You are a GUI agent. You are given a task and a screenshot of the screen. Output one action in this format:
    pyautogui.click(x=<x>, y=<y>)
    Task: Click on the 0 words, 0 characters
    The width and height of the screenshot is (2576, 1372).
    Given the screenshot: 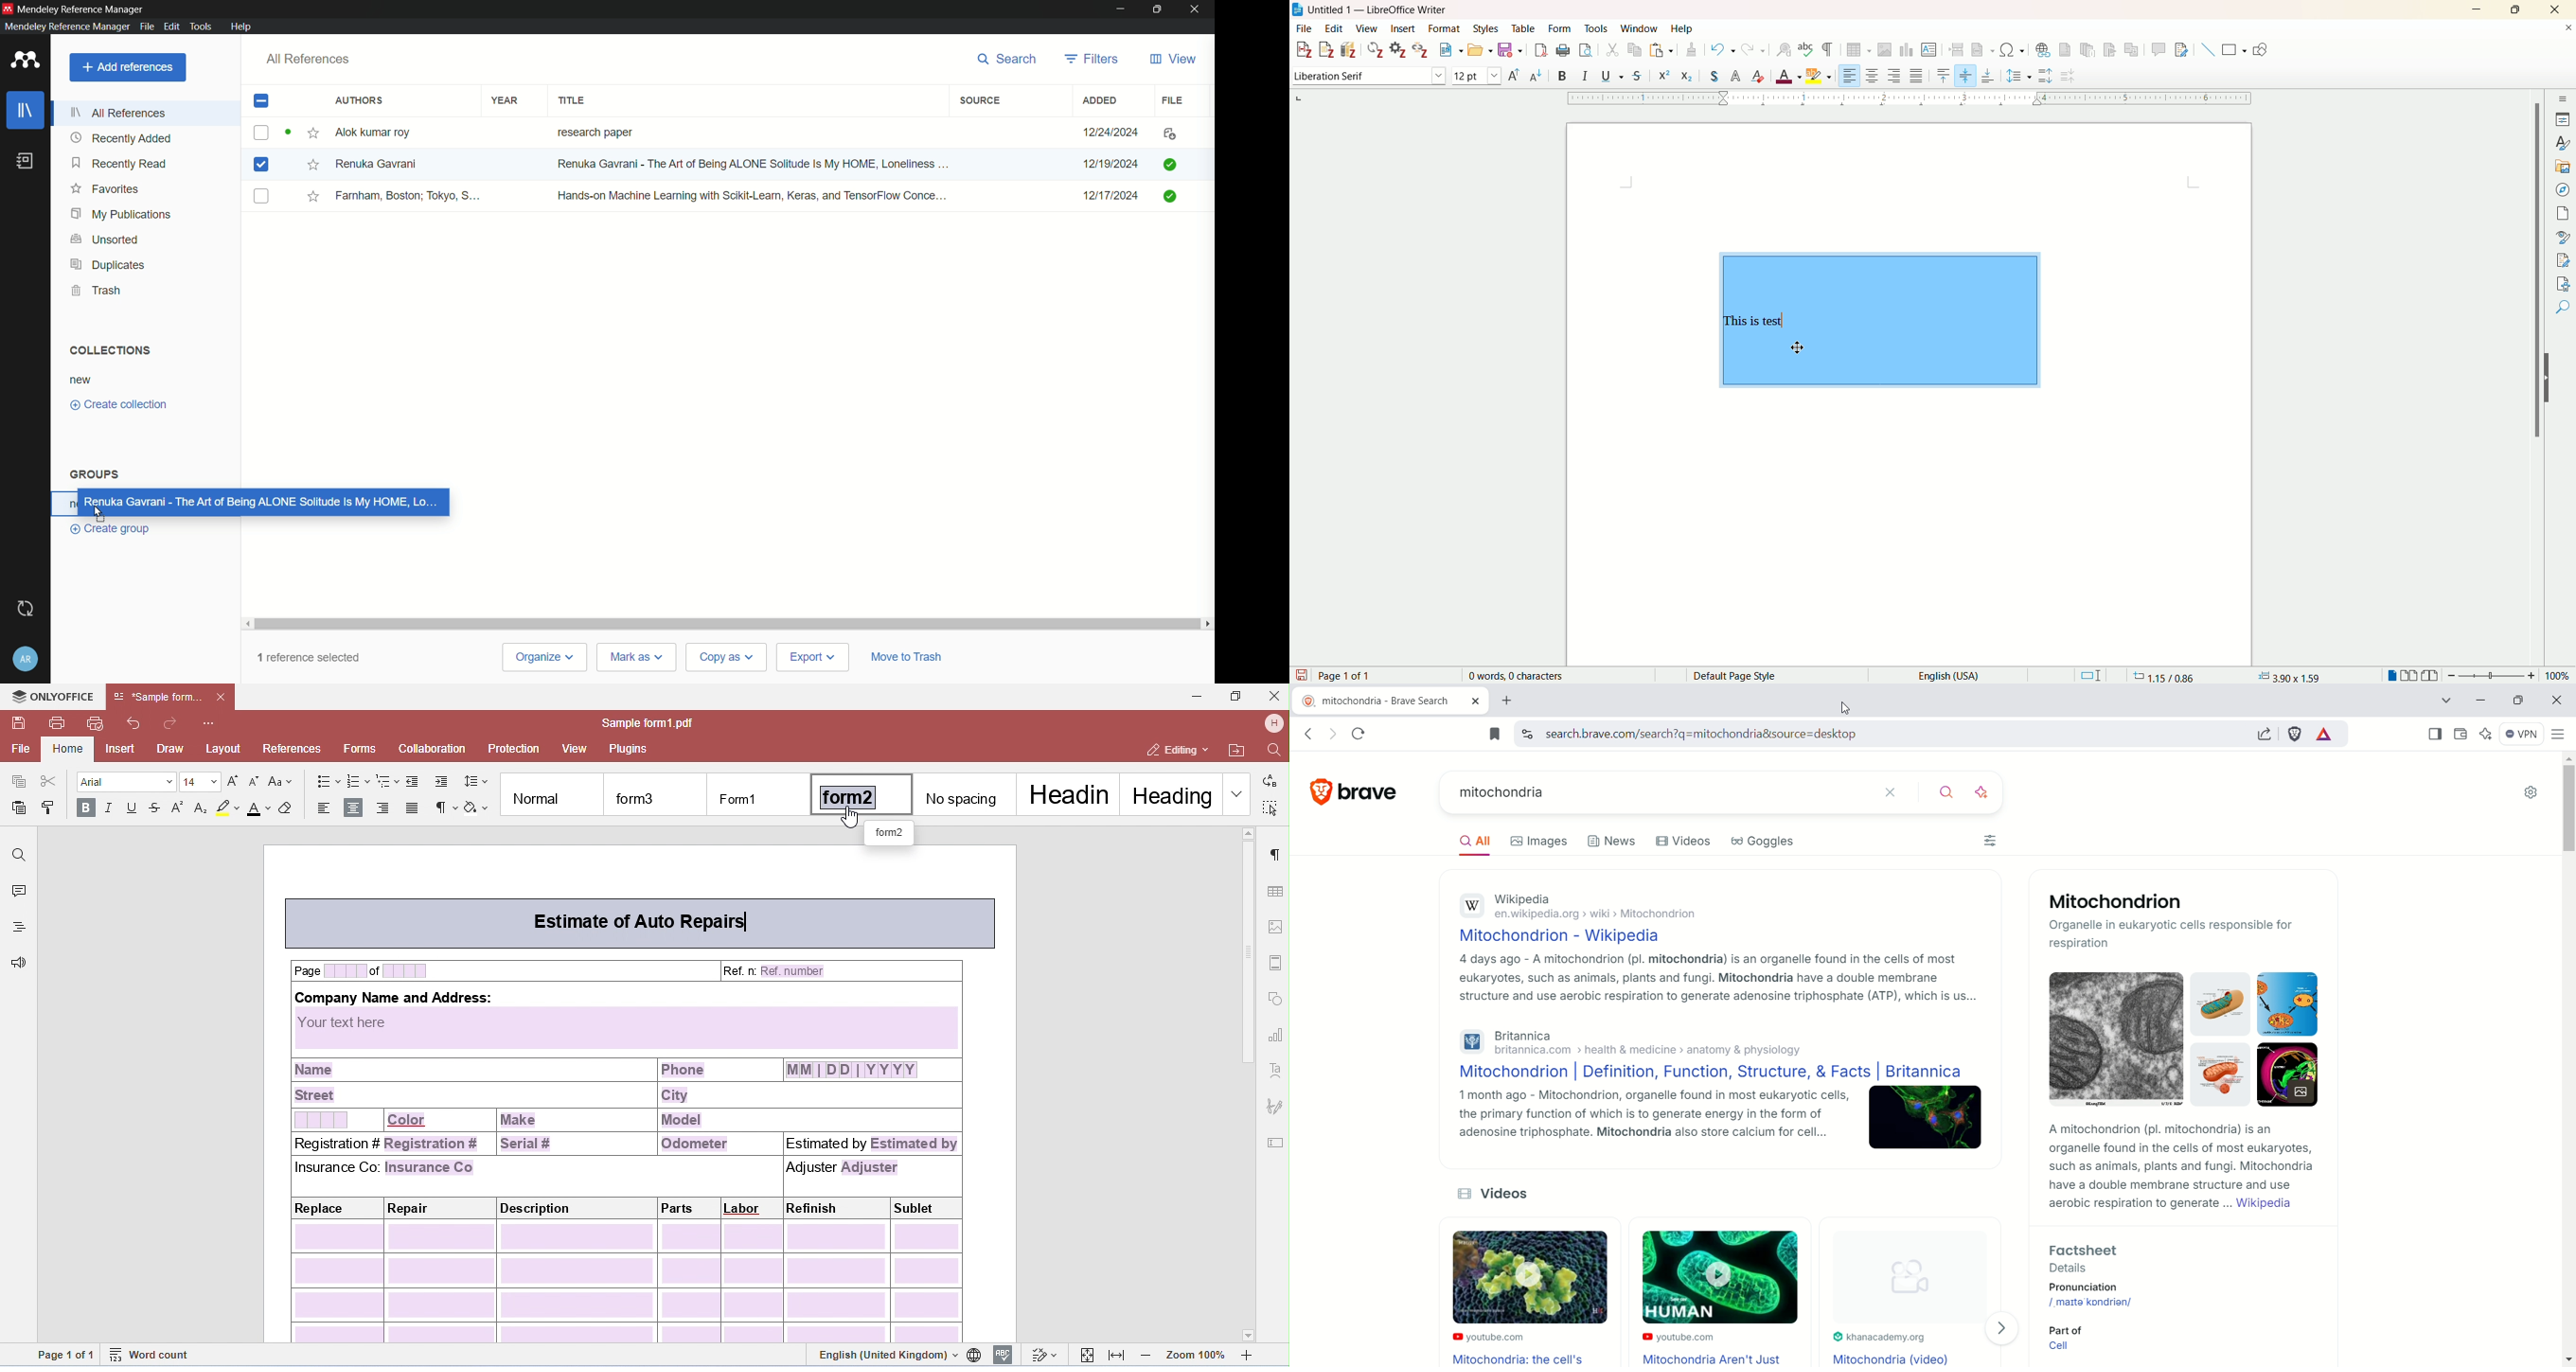 What is the action you would take?
    pyautogui.click(x=1520, y=675)
    